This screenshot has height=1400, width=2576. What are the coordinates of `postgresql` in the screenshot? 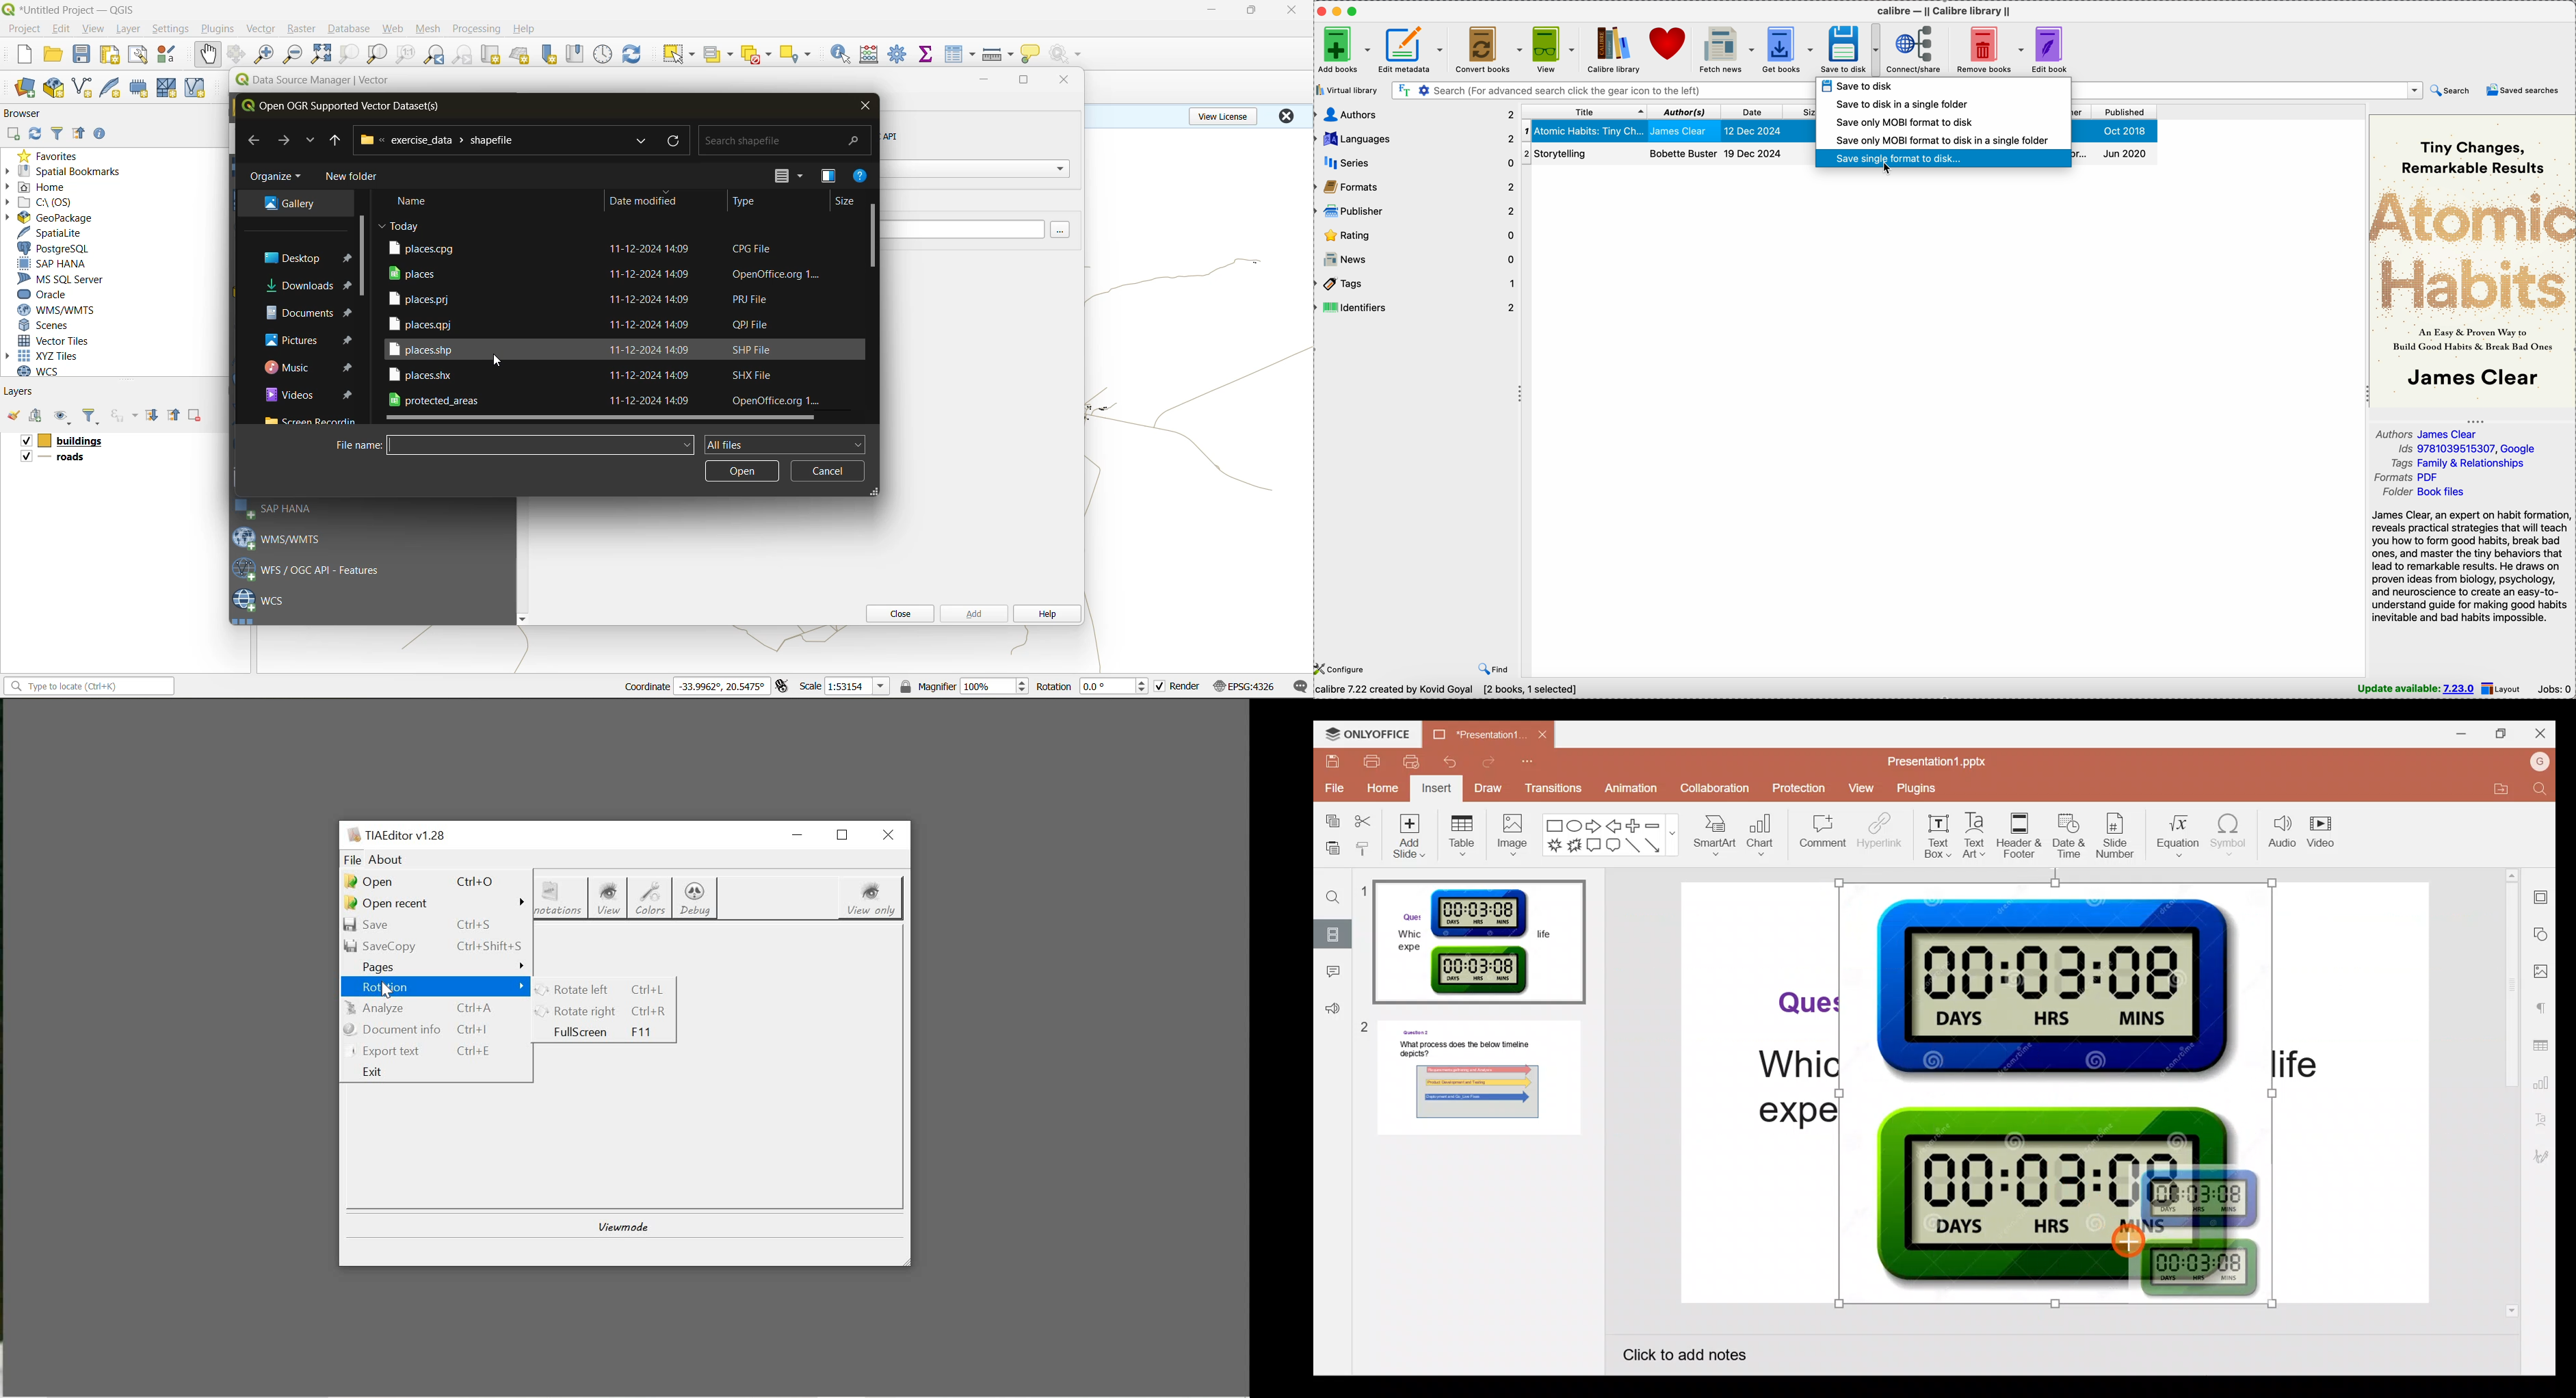 It's located at (53, 249).